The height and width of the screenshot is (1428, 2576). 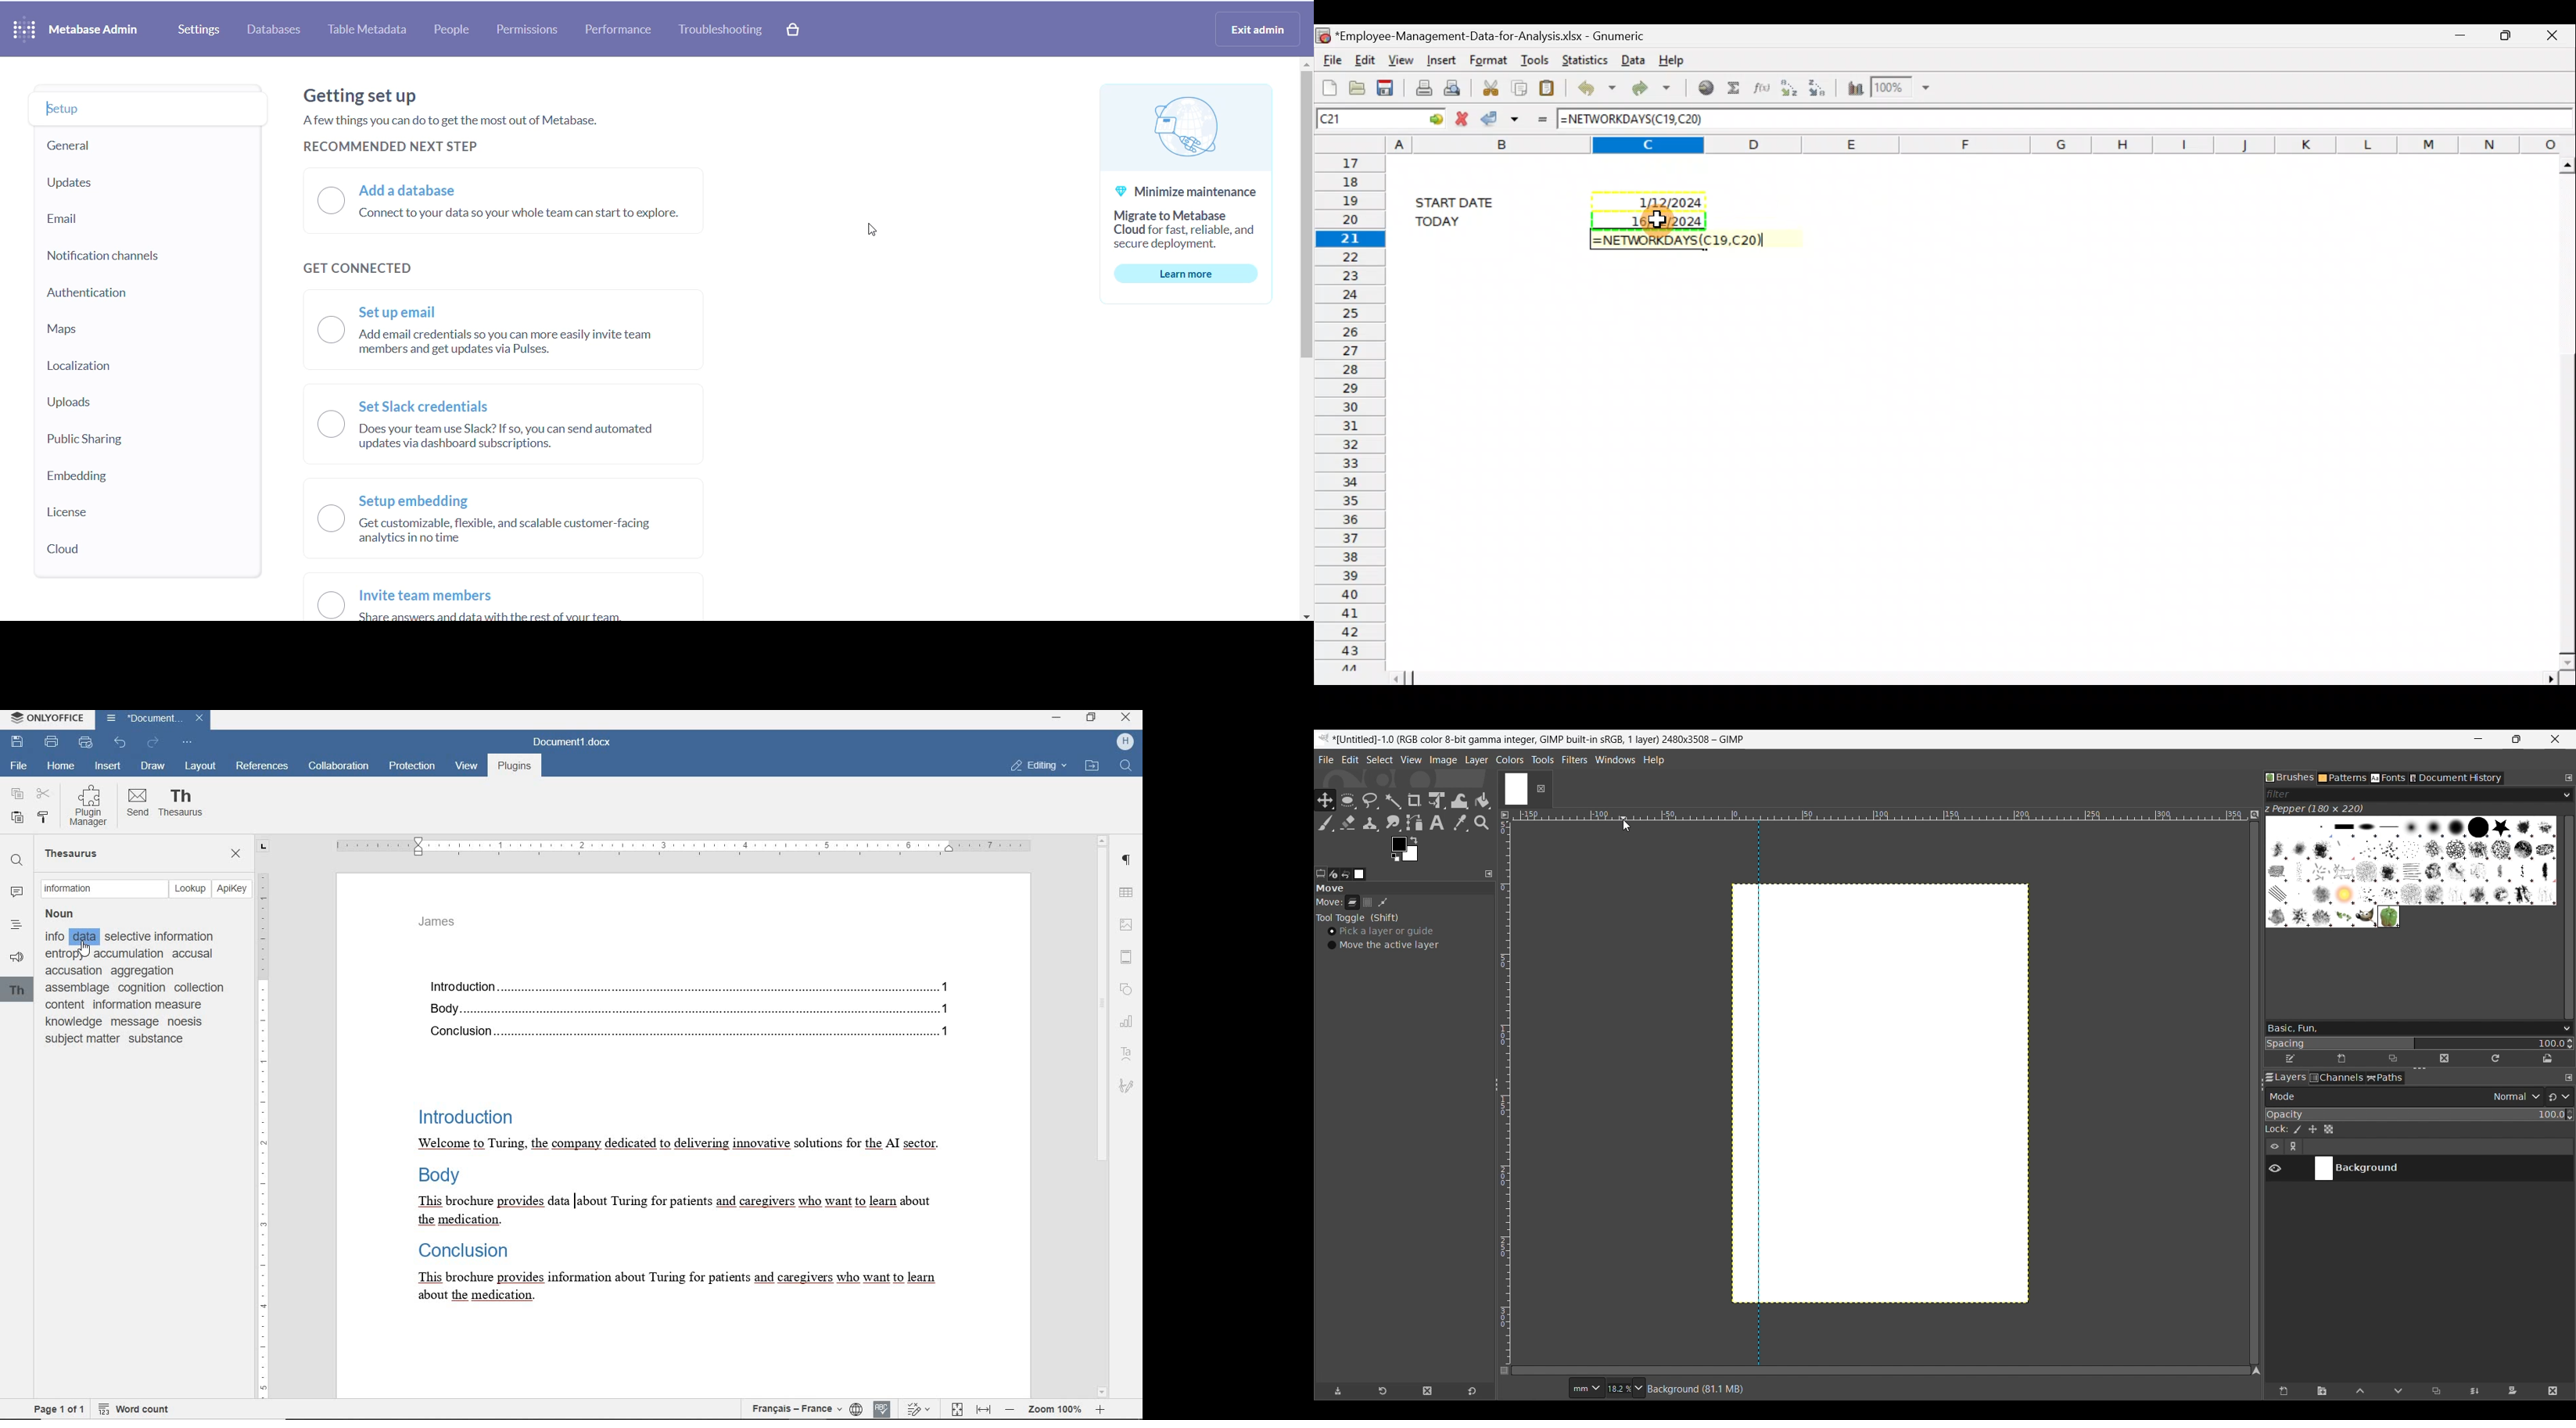 I want to click on Duplicate this brush, so click(x=2393, y=1059).